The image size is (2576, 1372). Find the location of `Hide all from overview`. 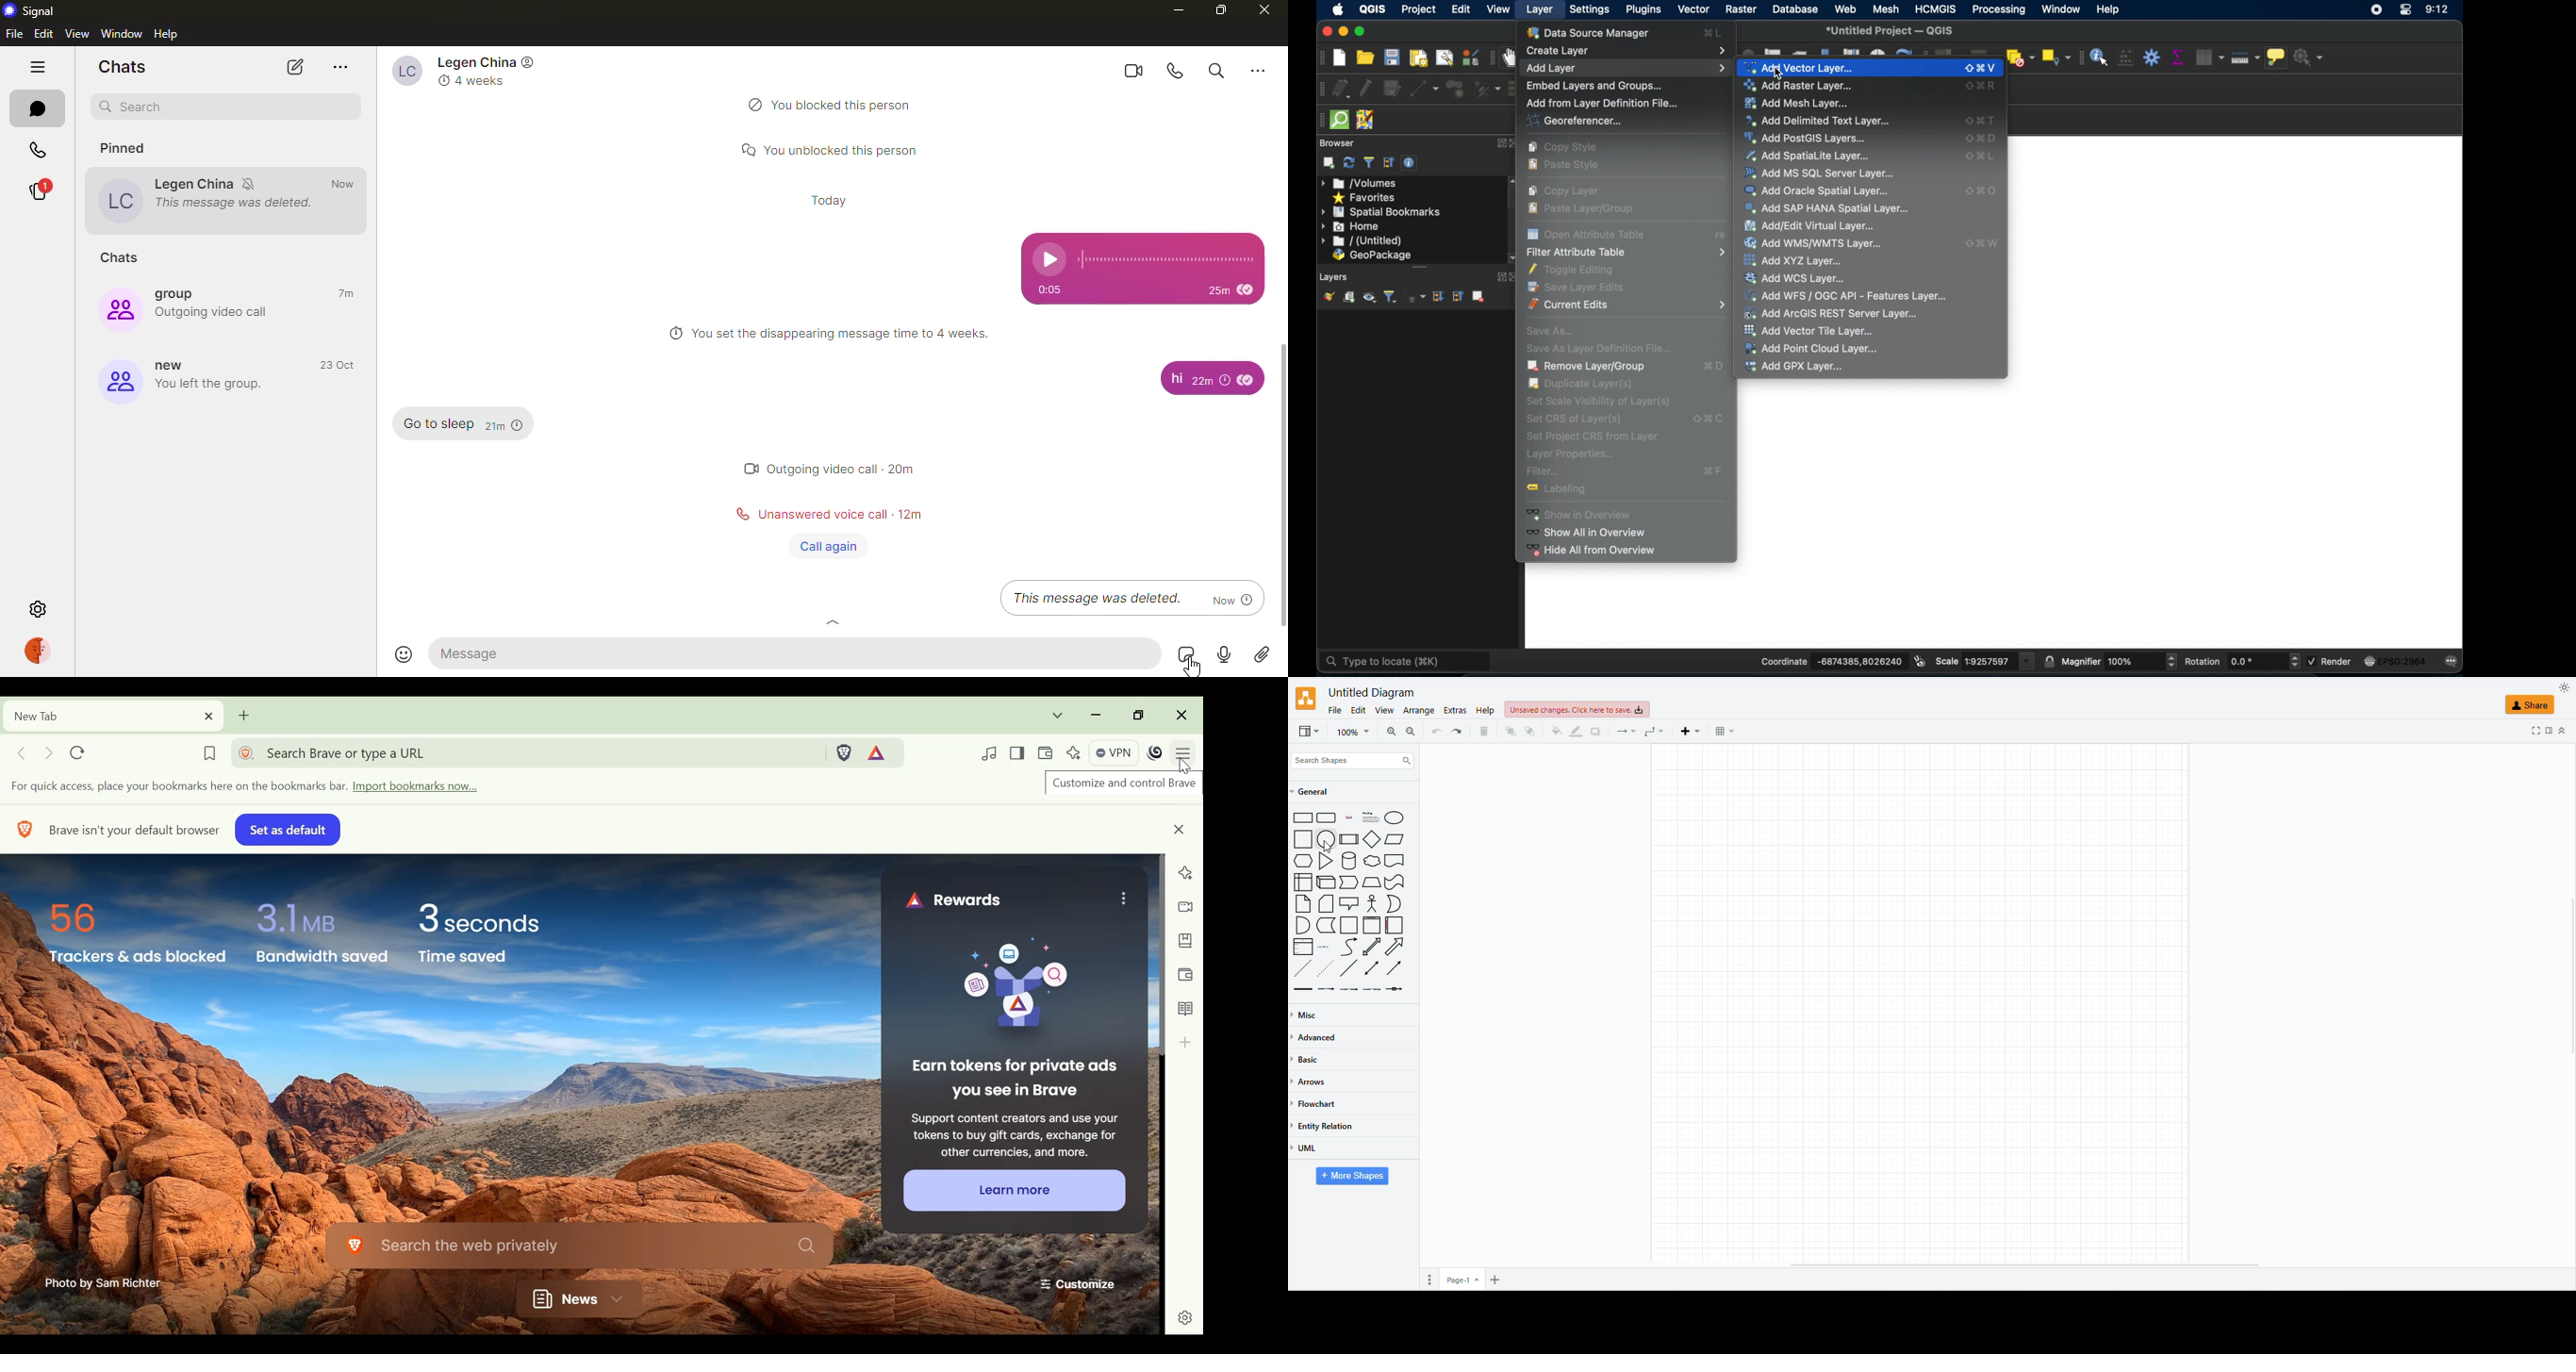

Hide all from overview is located at coordinates (1594, 551).